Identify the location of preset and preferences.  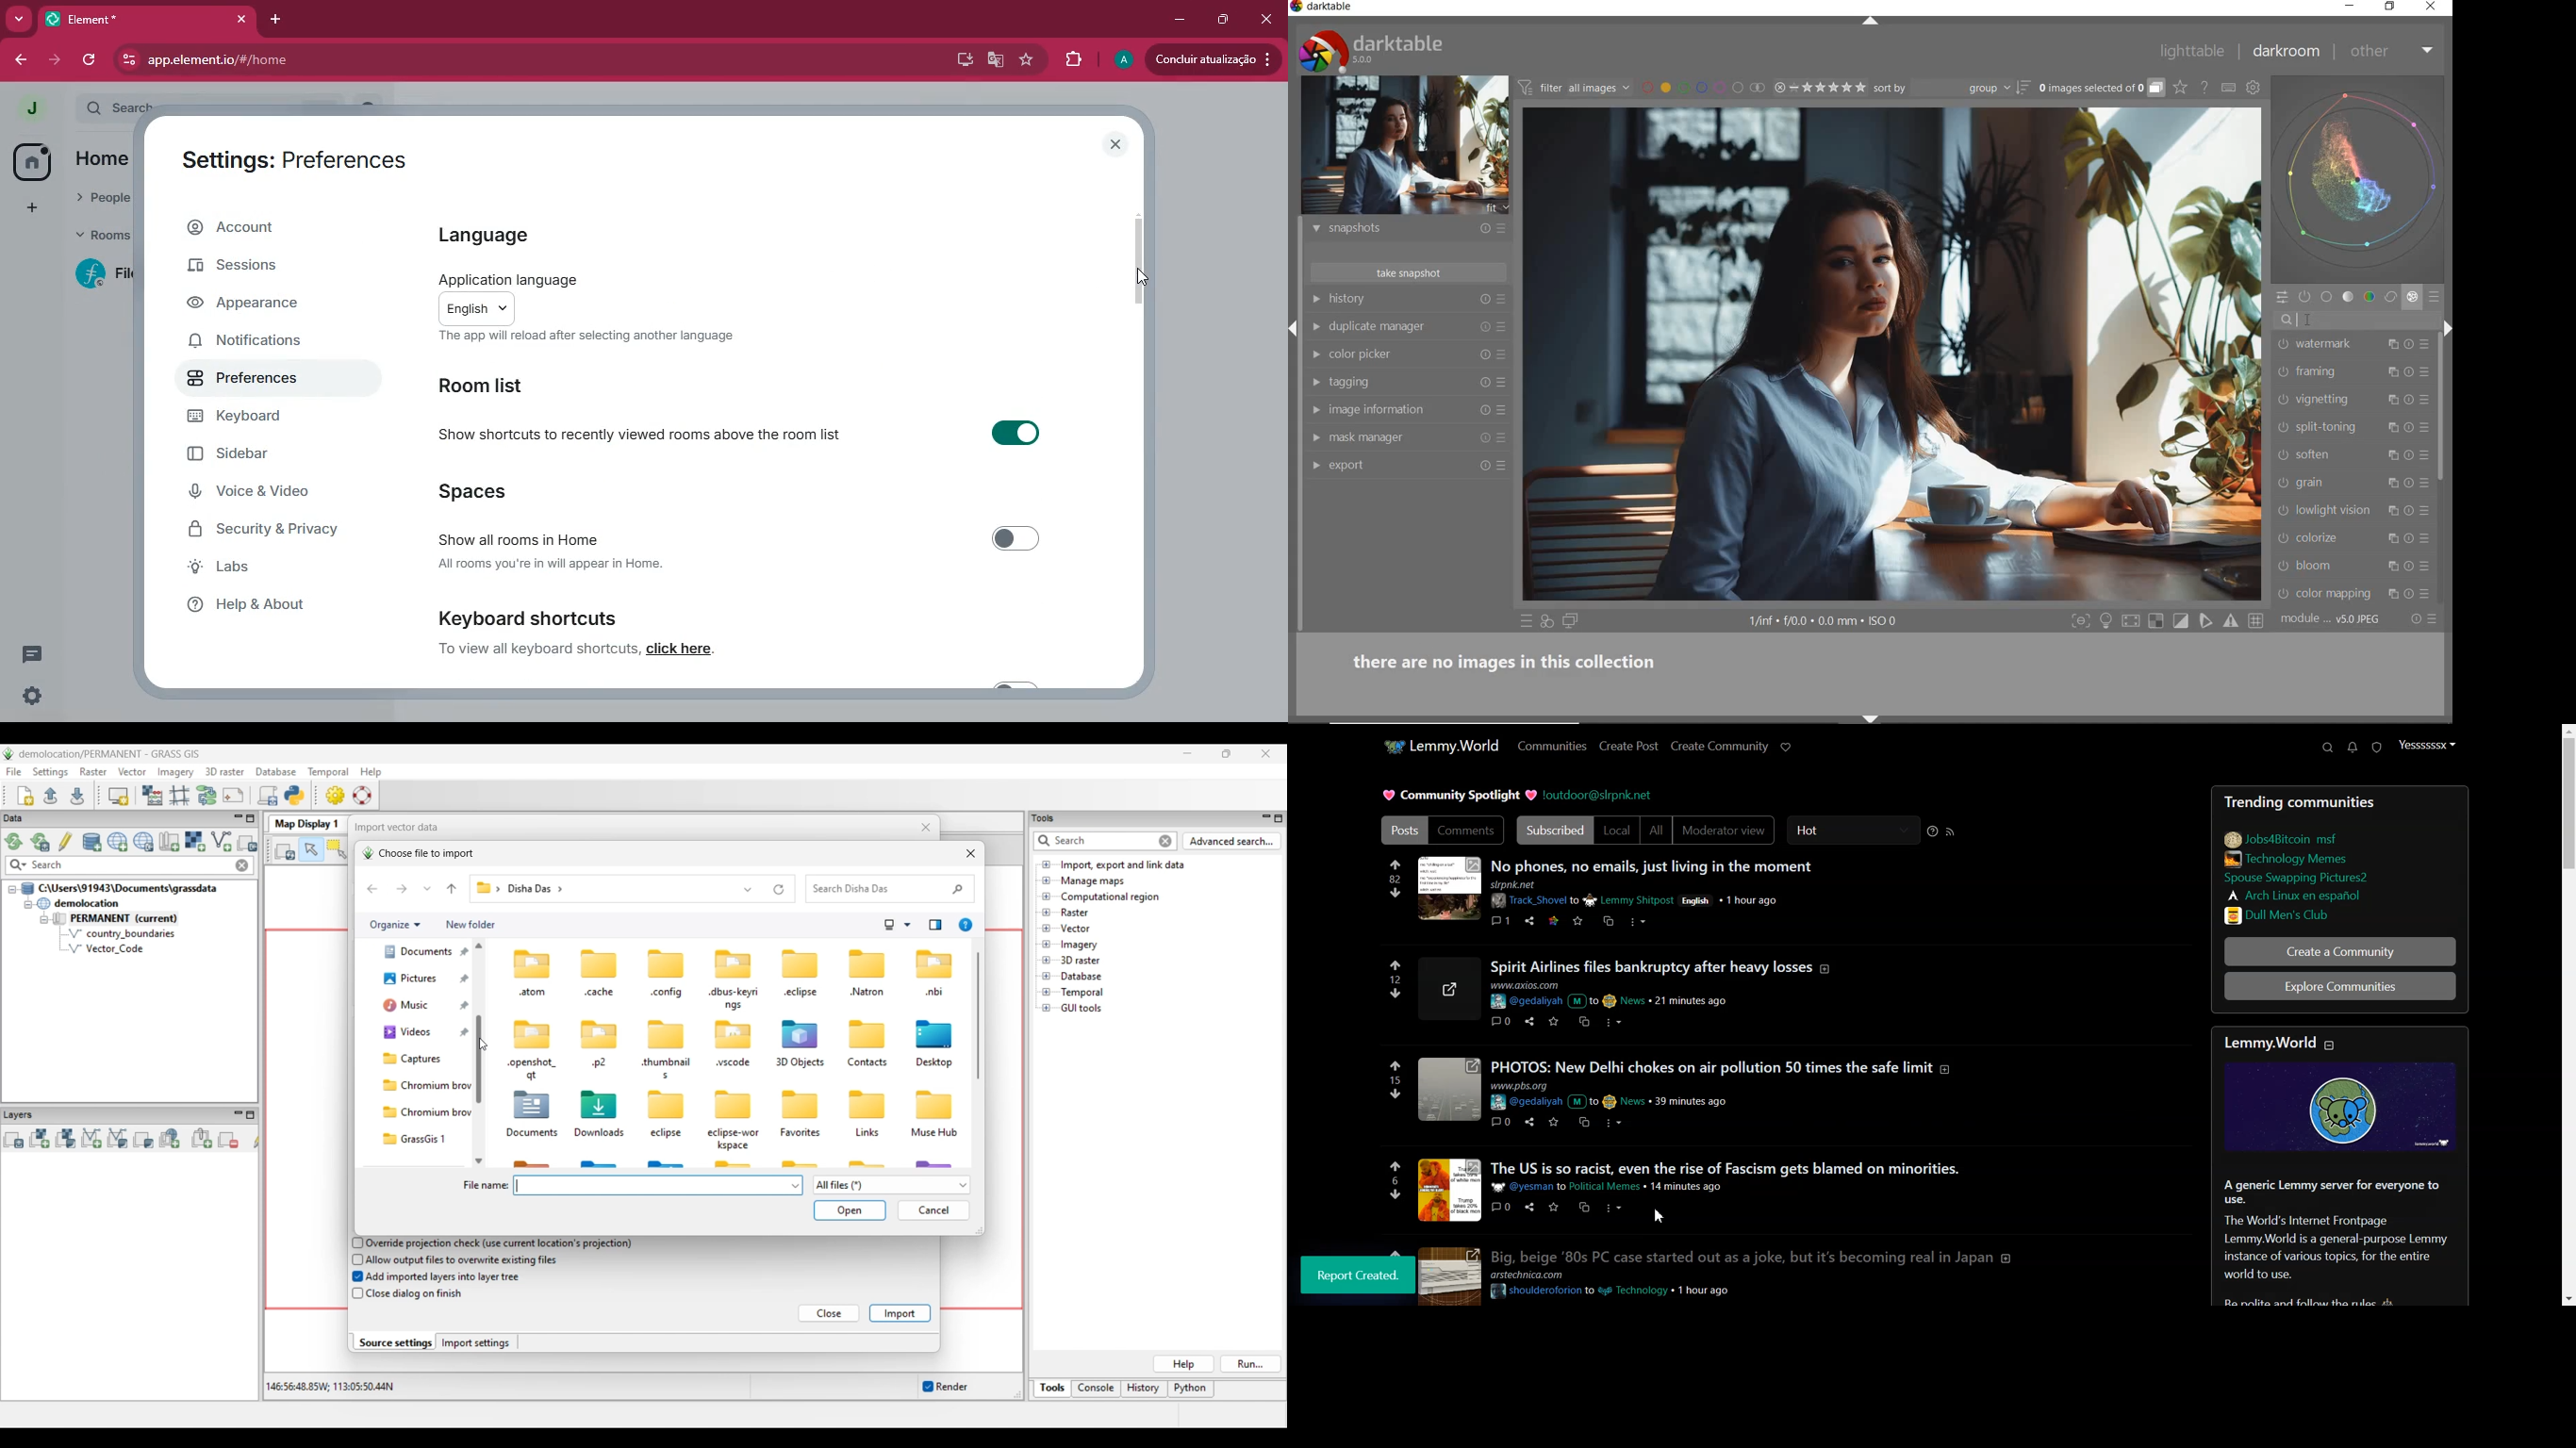
(1503, 439).